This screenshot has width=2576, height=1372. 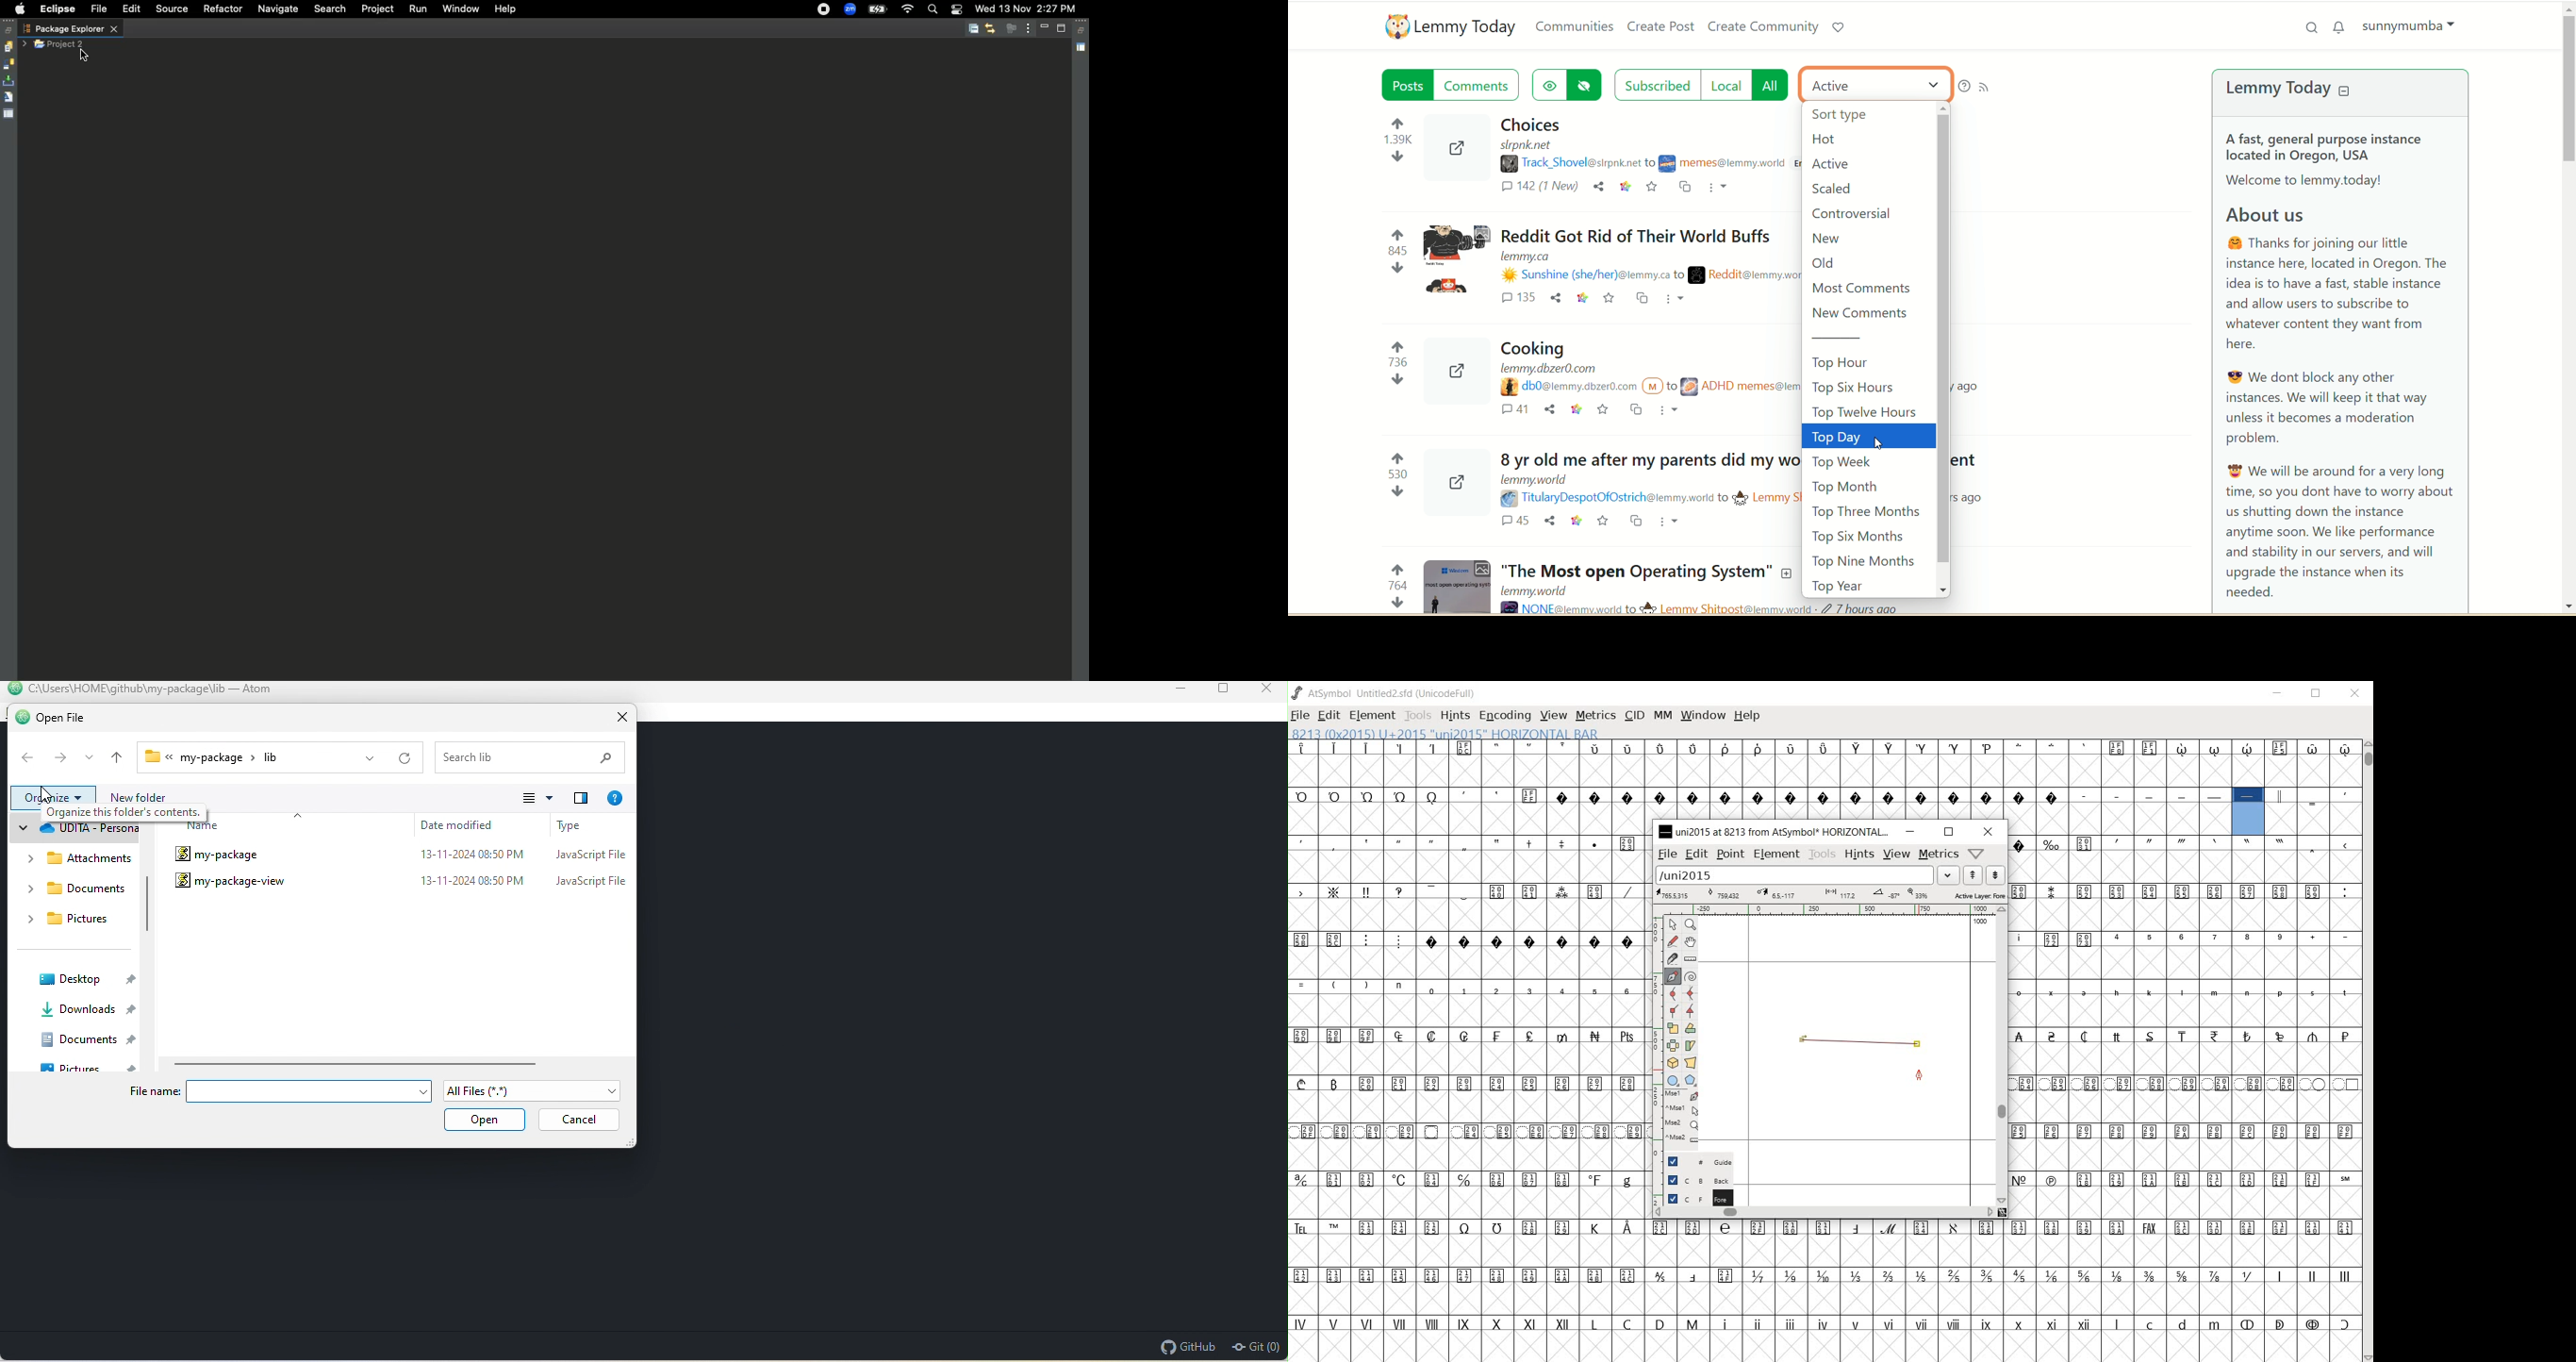 What do you see at coordinates (1870, 437) in the screenshot?
I see `top today` at bounding box center [1870, 437].